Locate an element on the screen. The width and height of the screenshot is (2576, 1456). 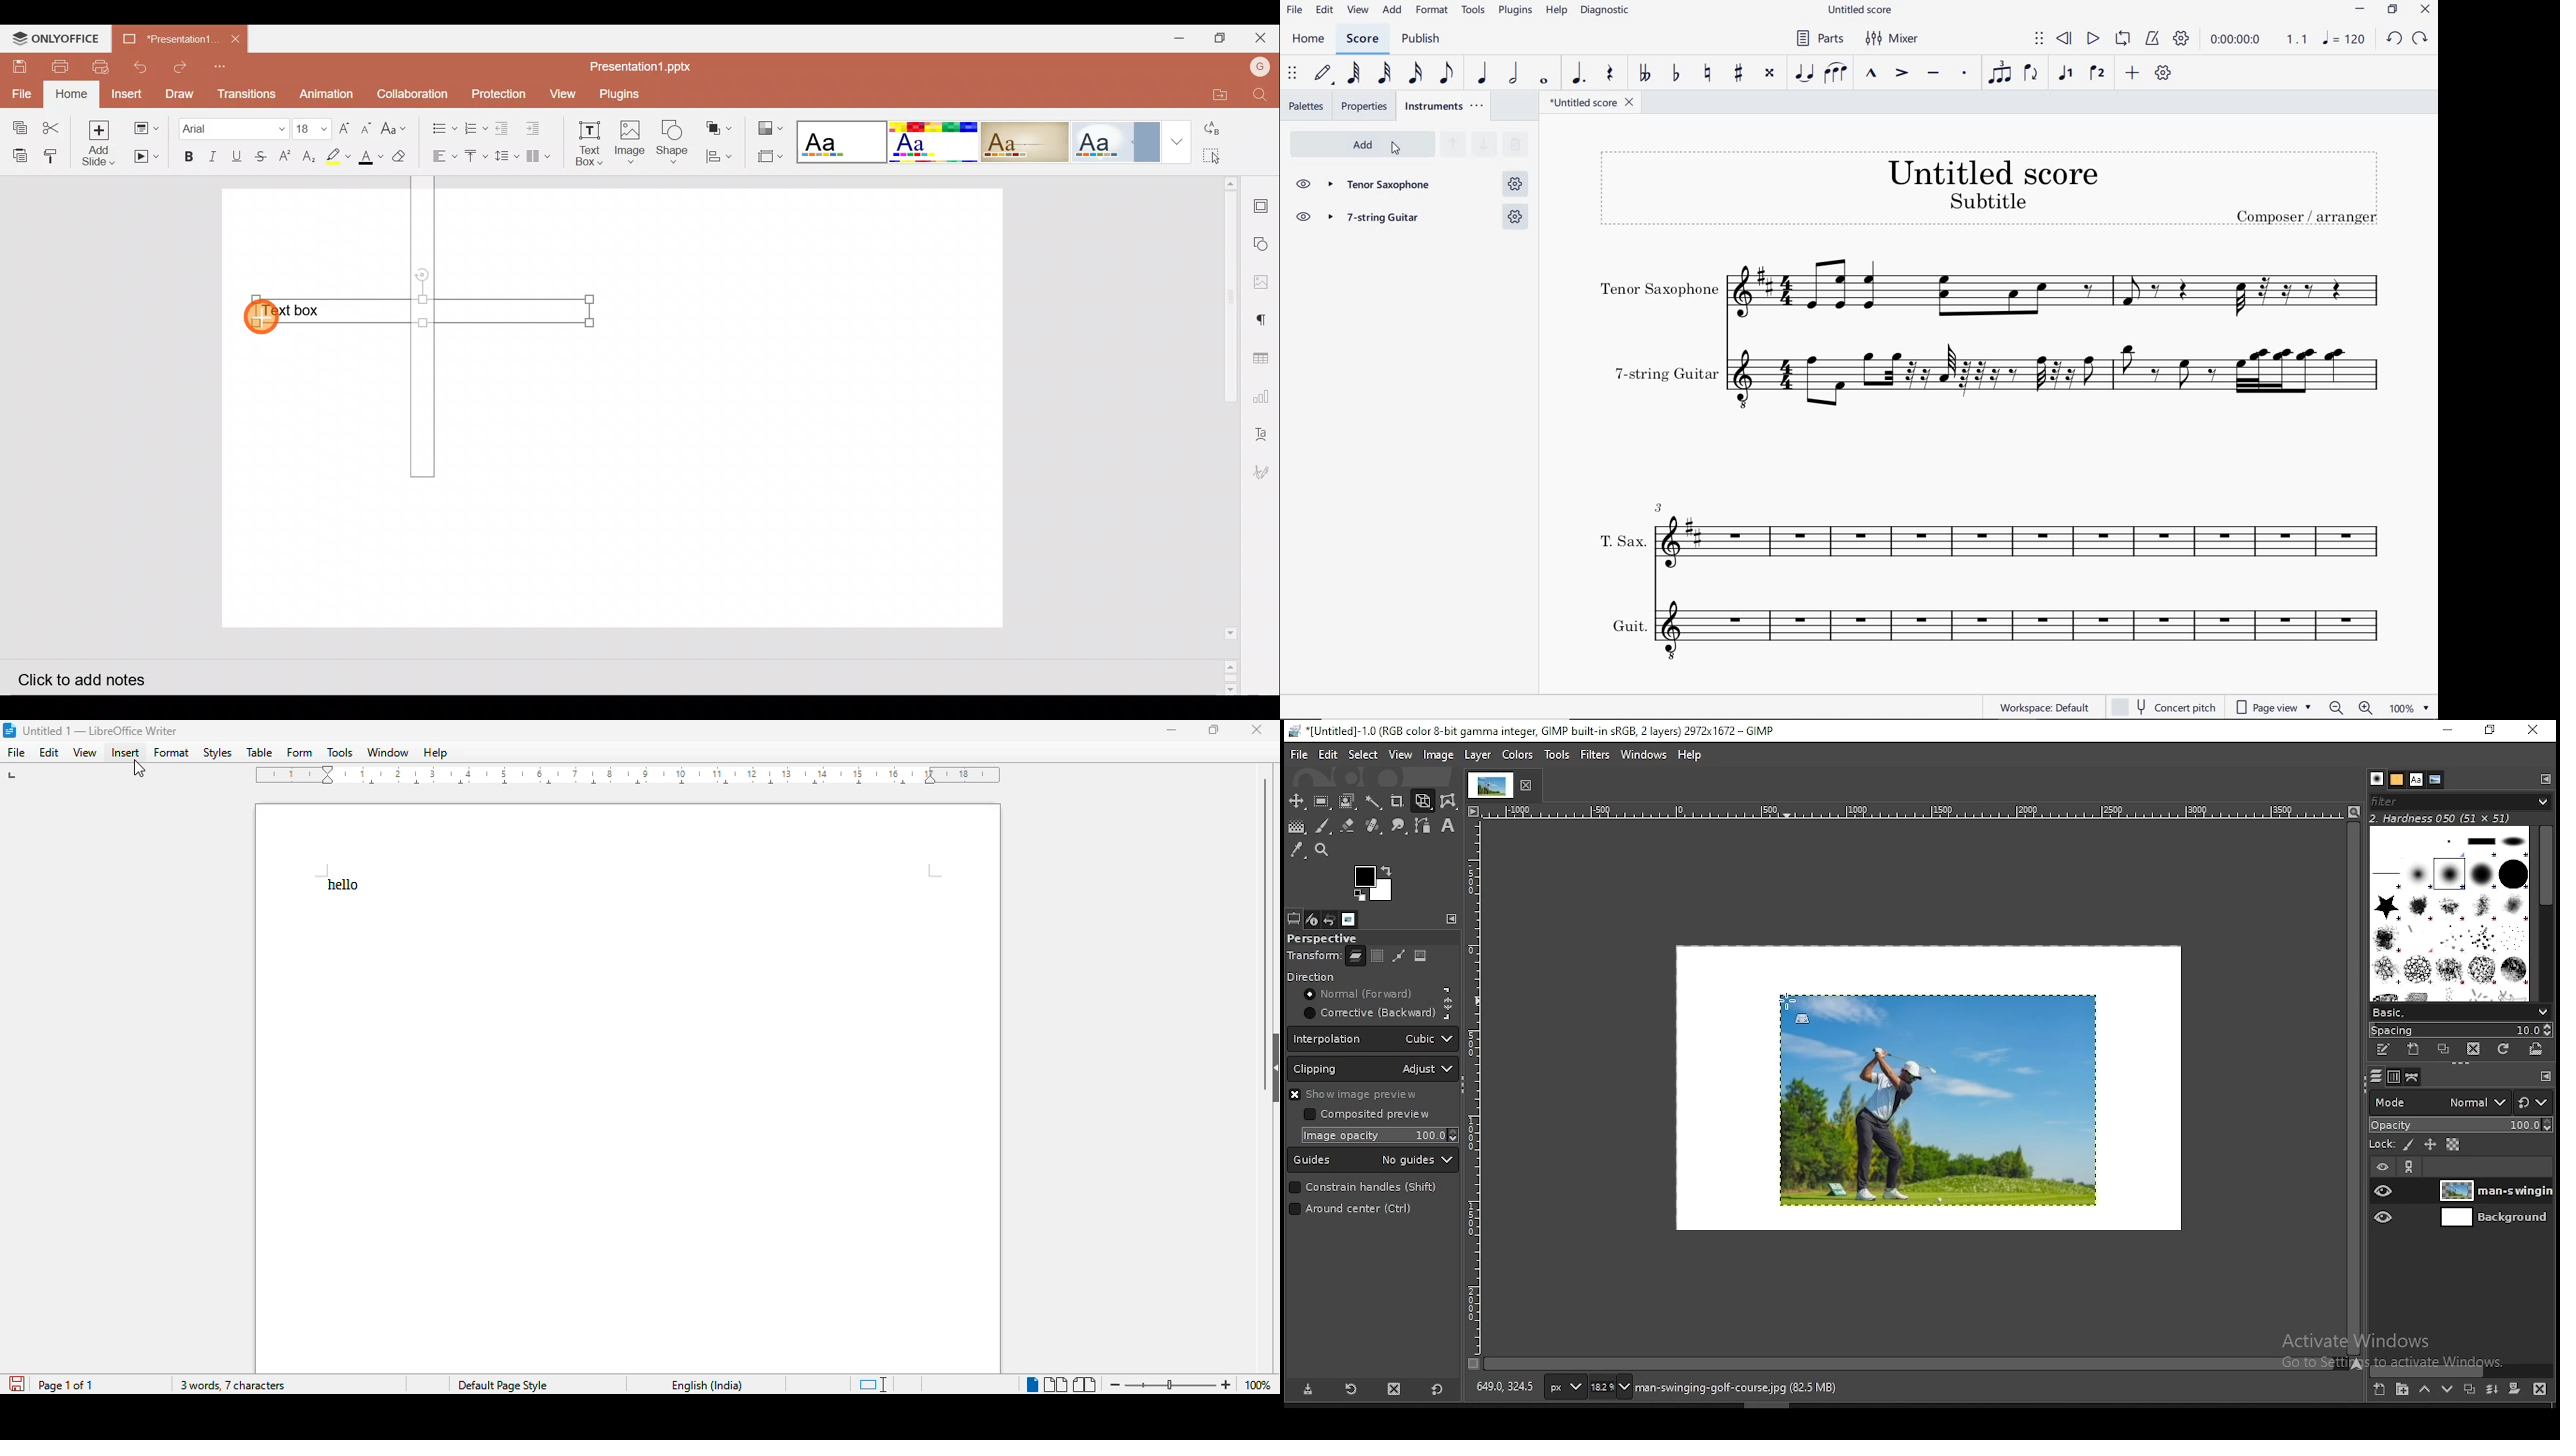
Copy style is located at coordinates (55, 153).